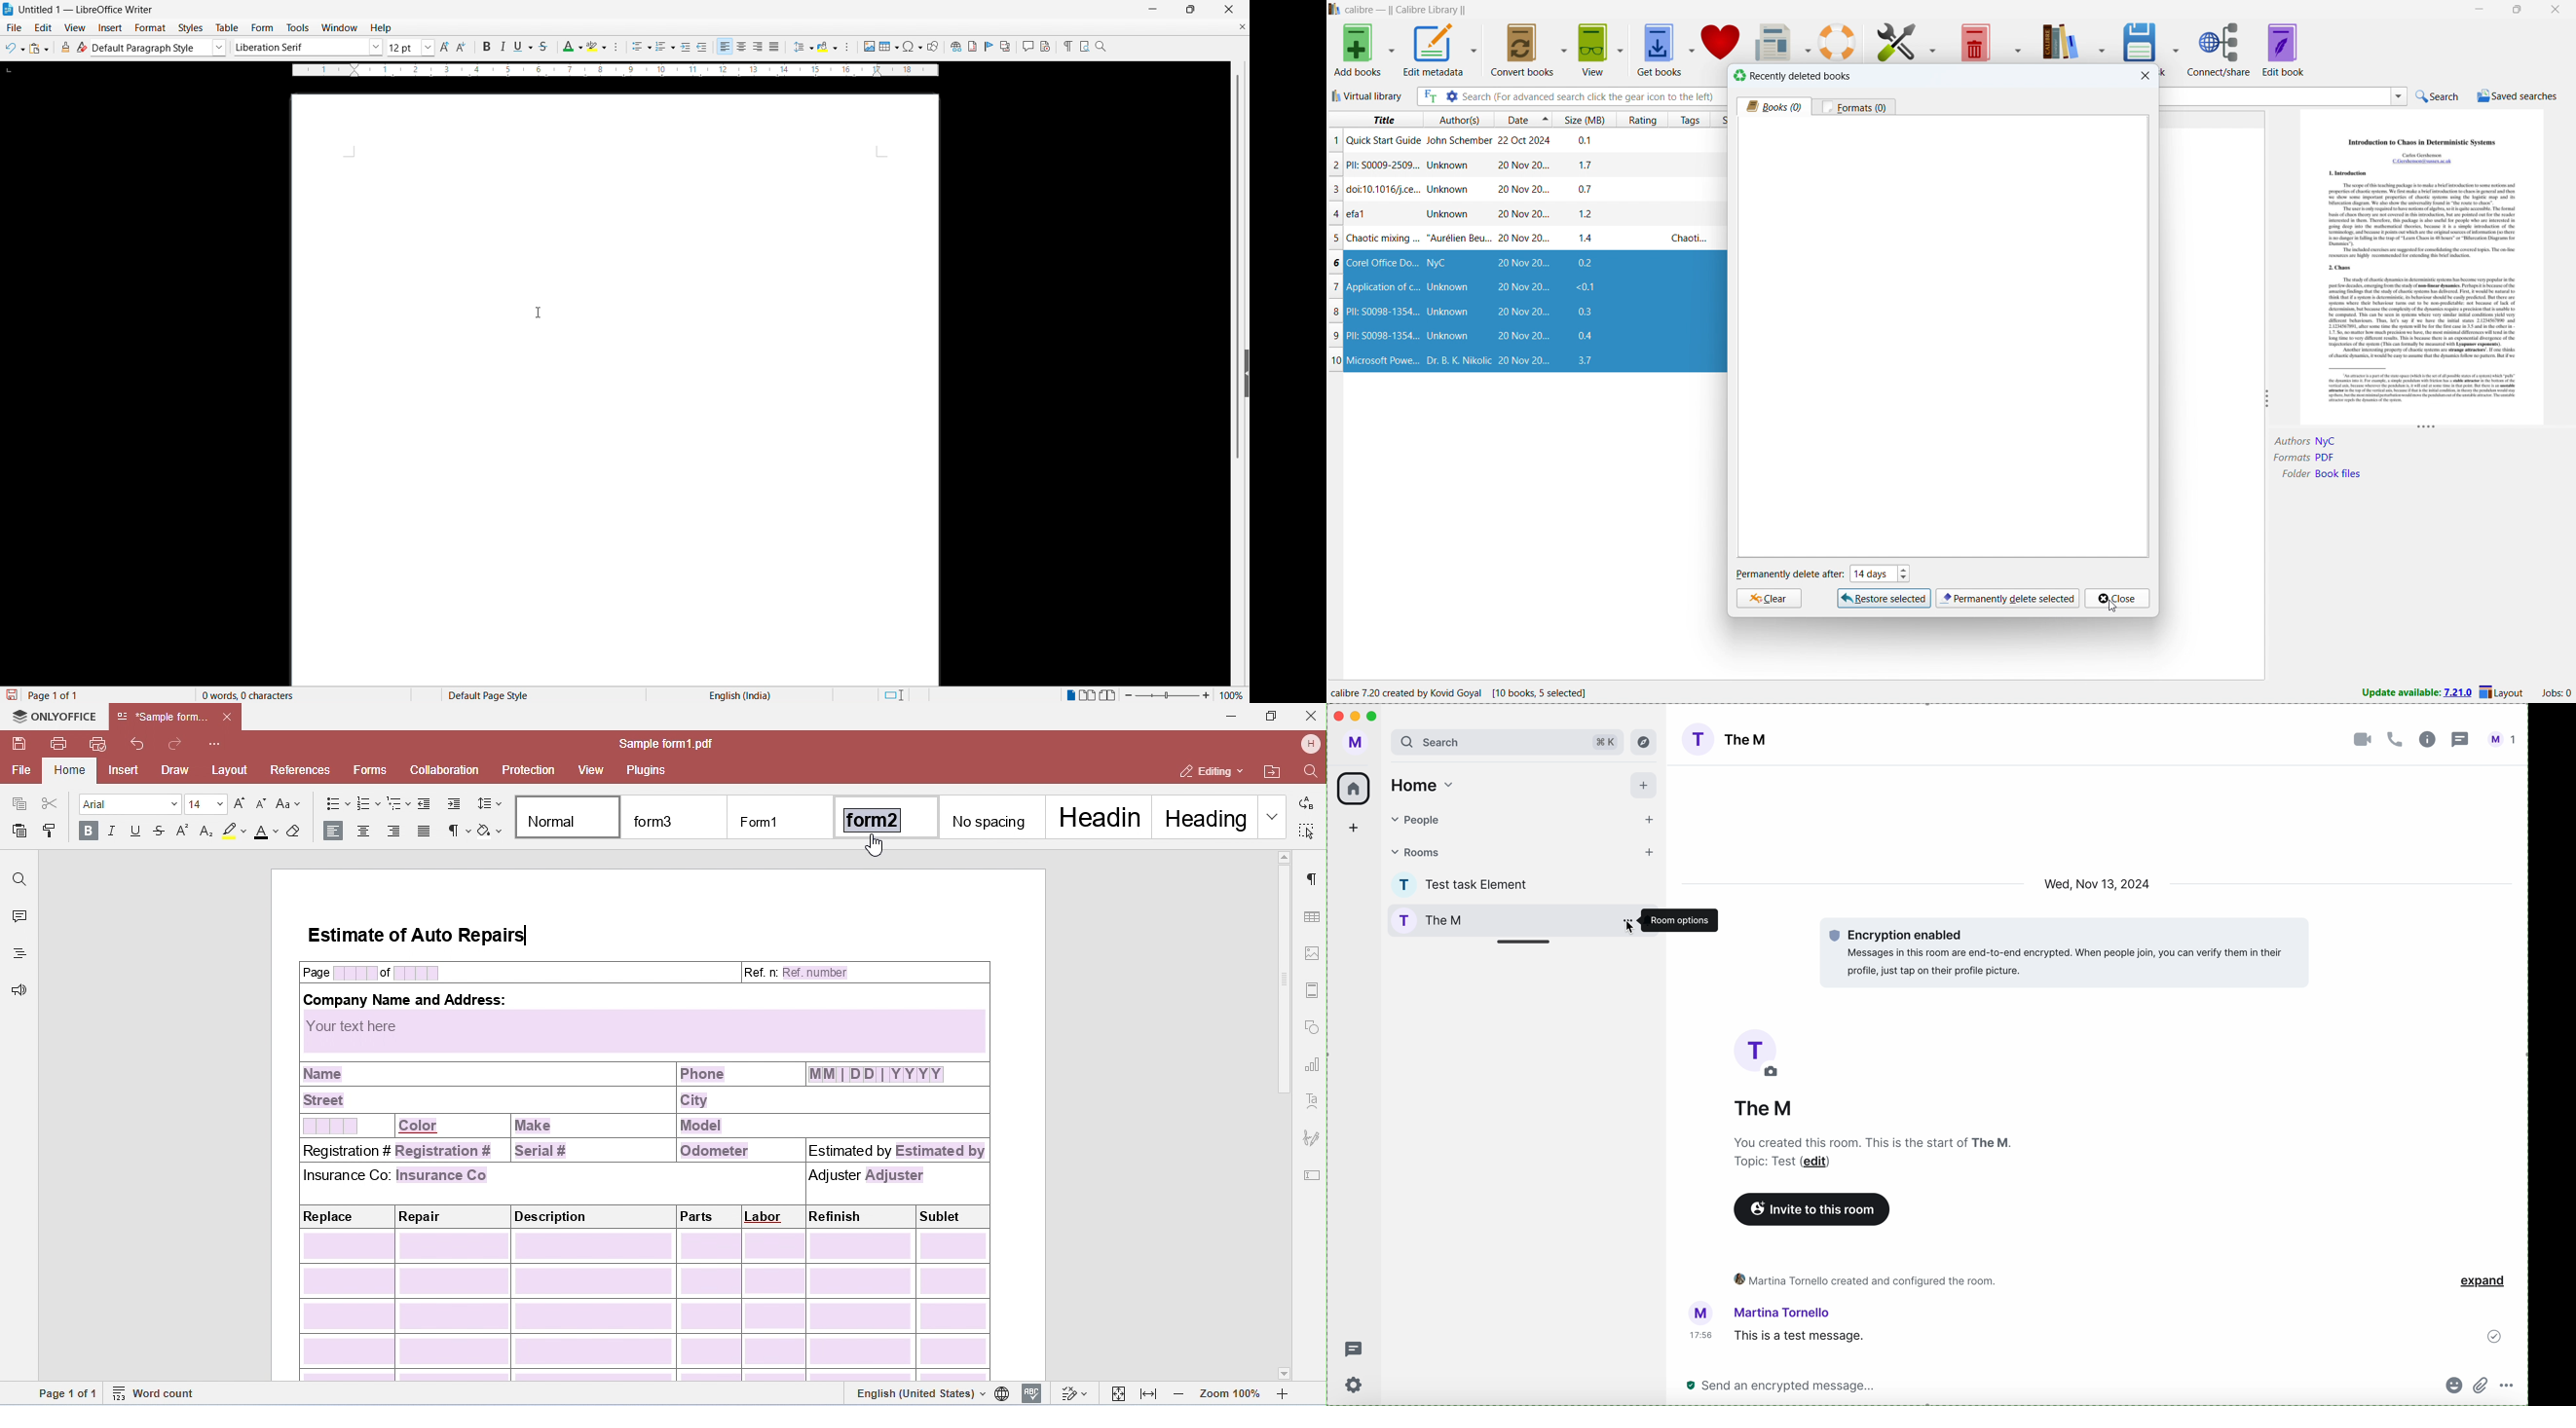  What do you see at coordinates (972, 46) in the screenshot?
I see `Insert footnote ` at bounding box center [972, 46].